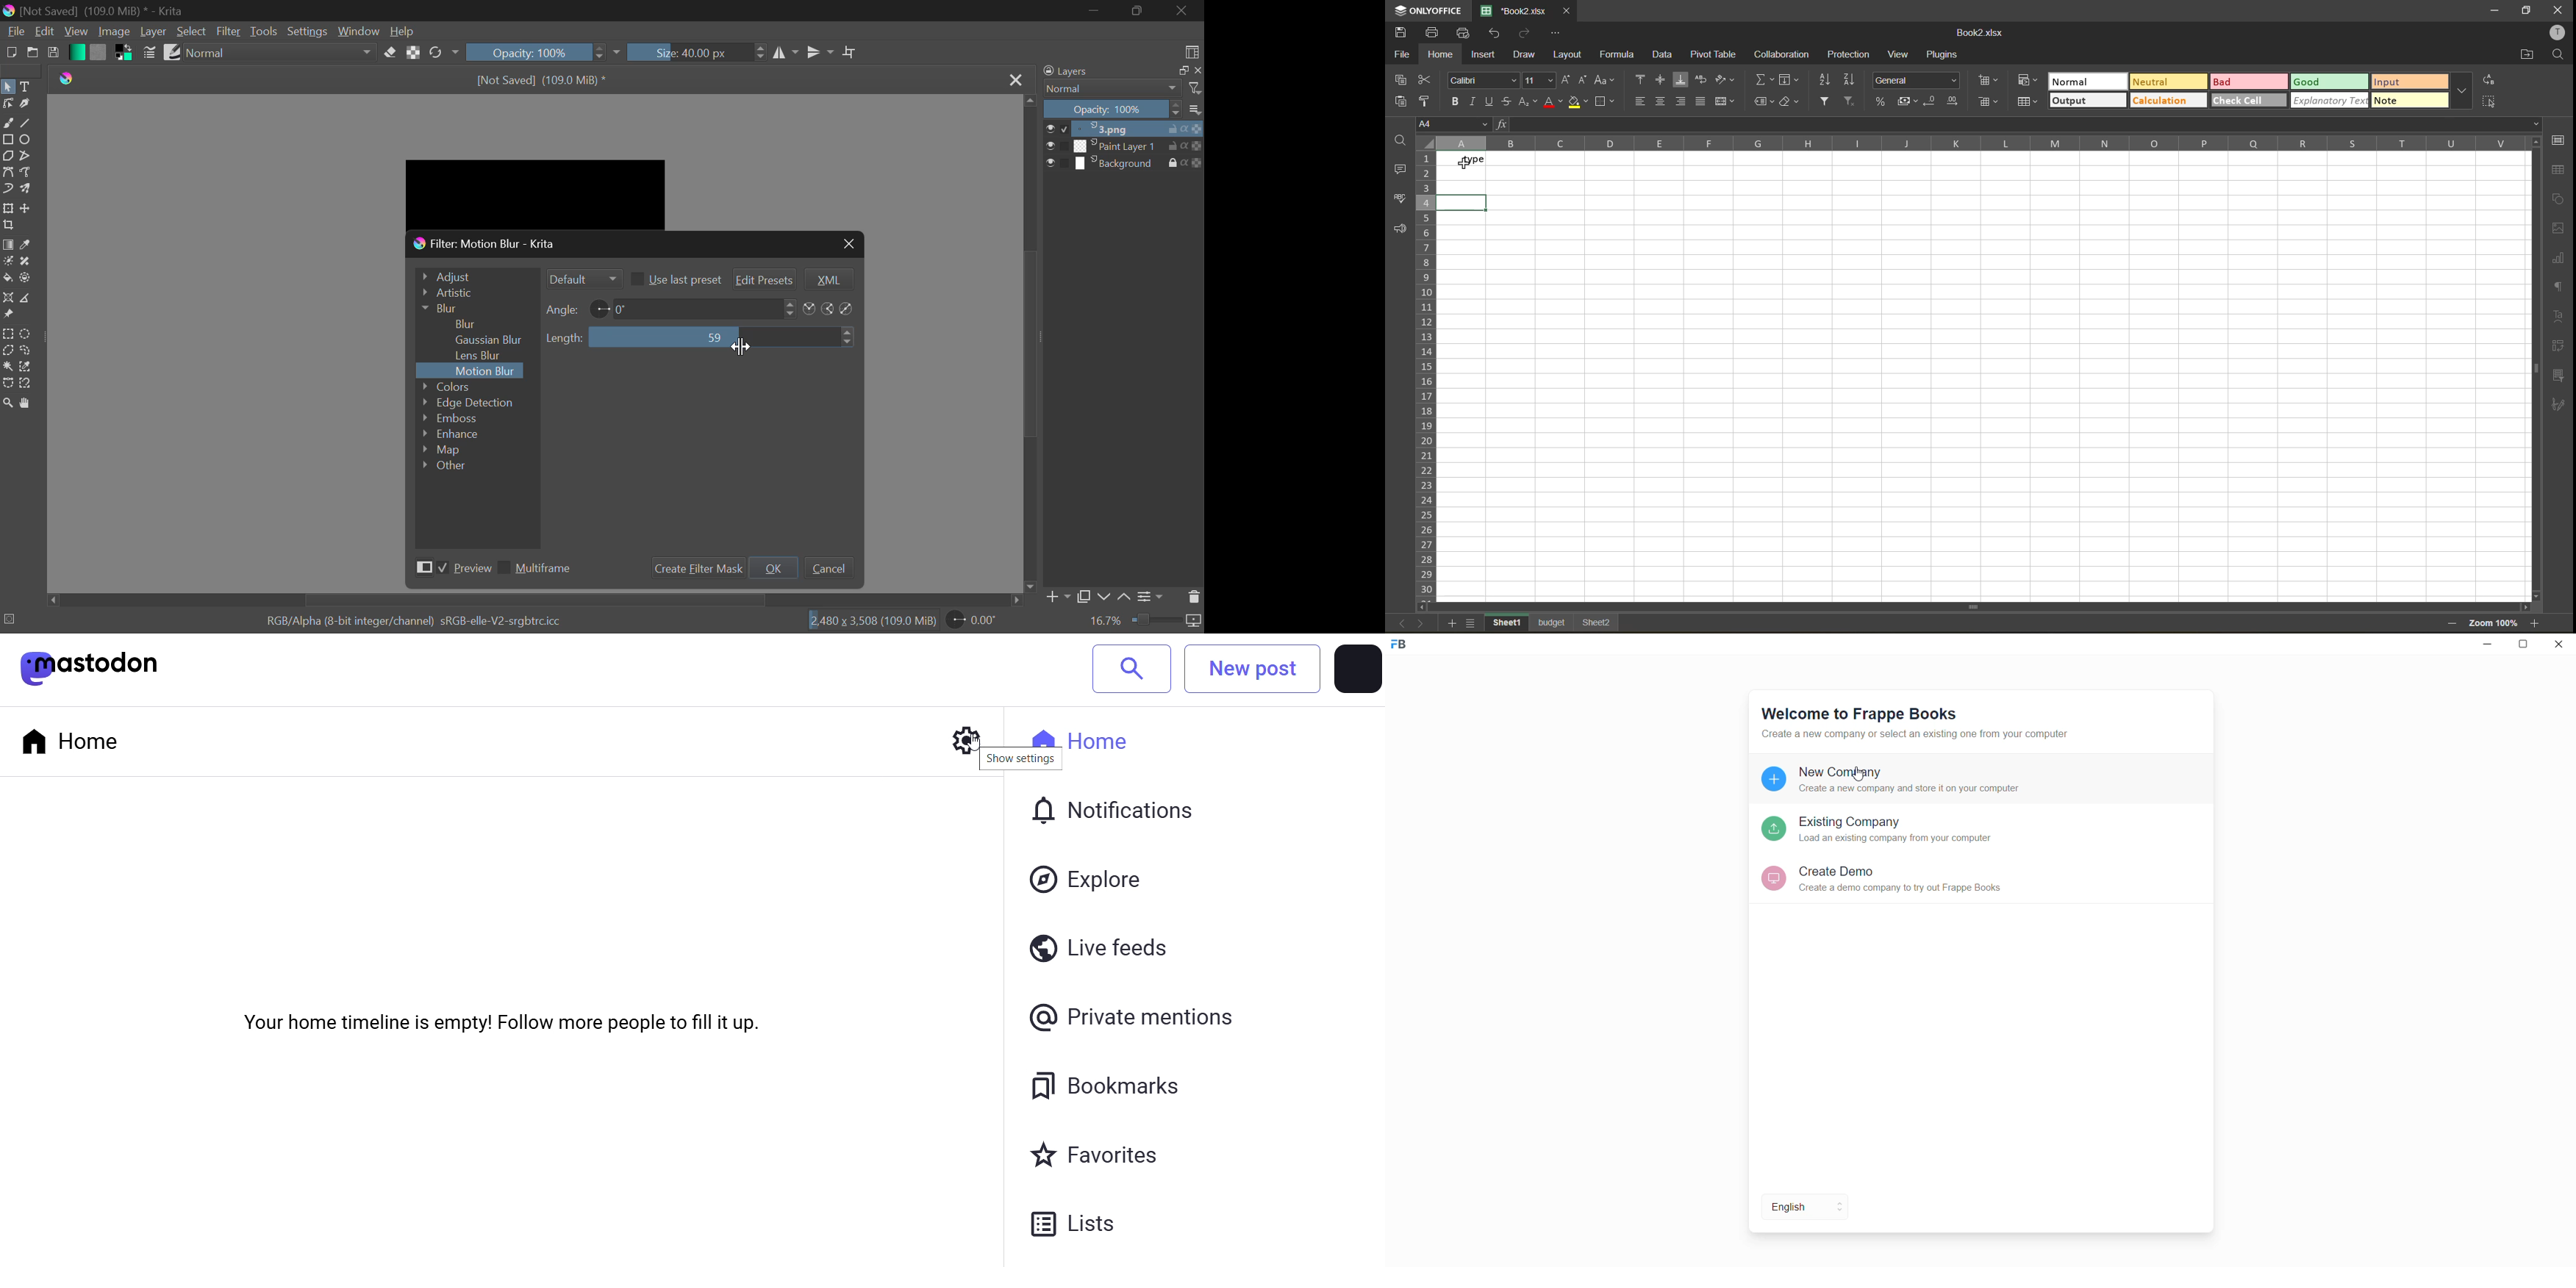 This screenshot has height=1288, width=2576. Describe the element at coordinates (1859, 713) in the screenshot. I see `Welcome to Frappe Books` at that location.